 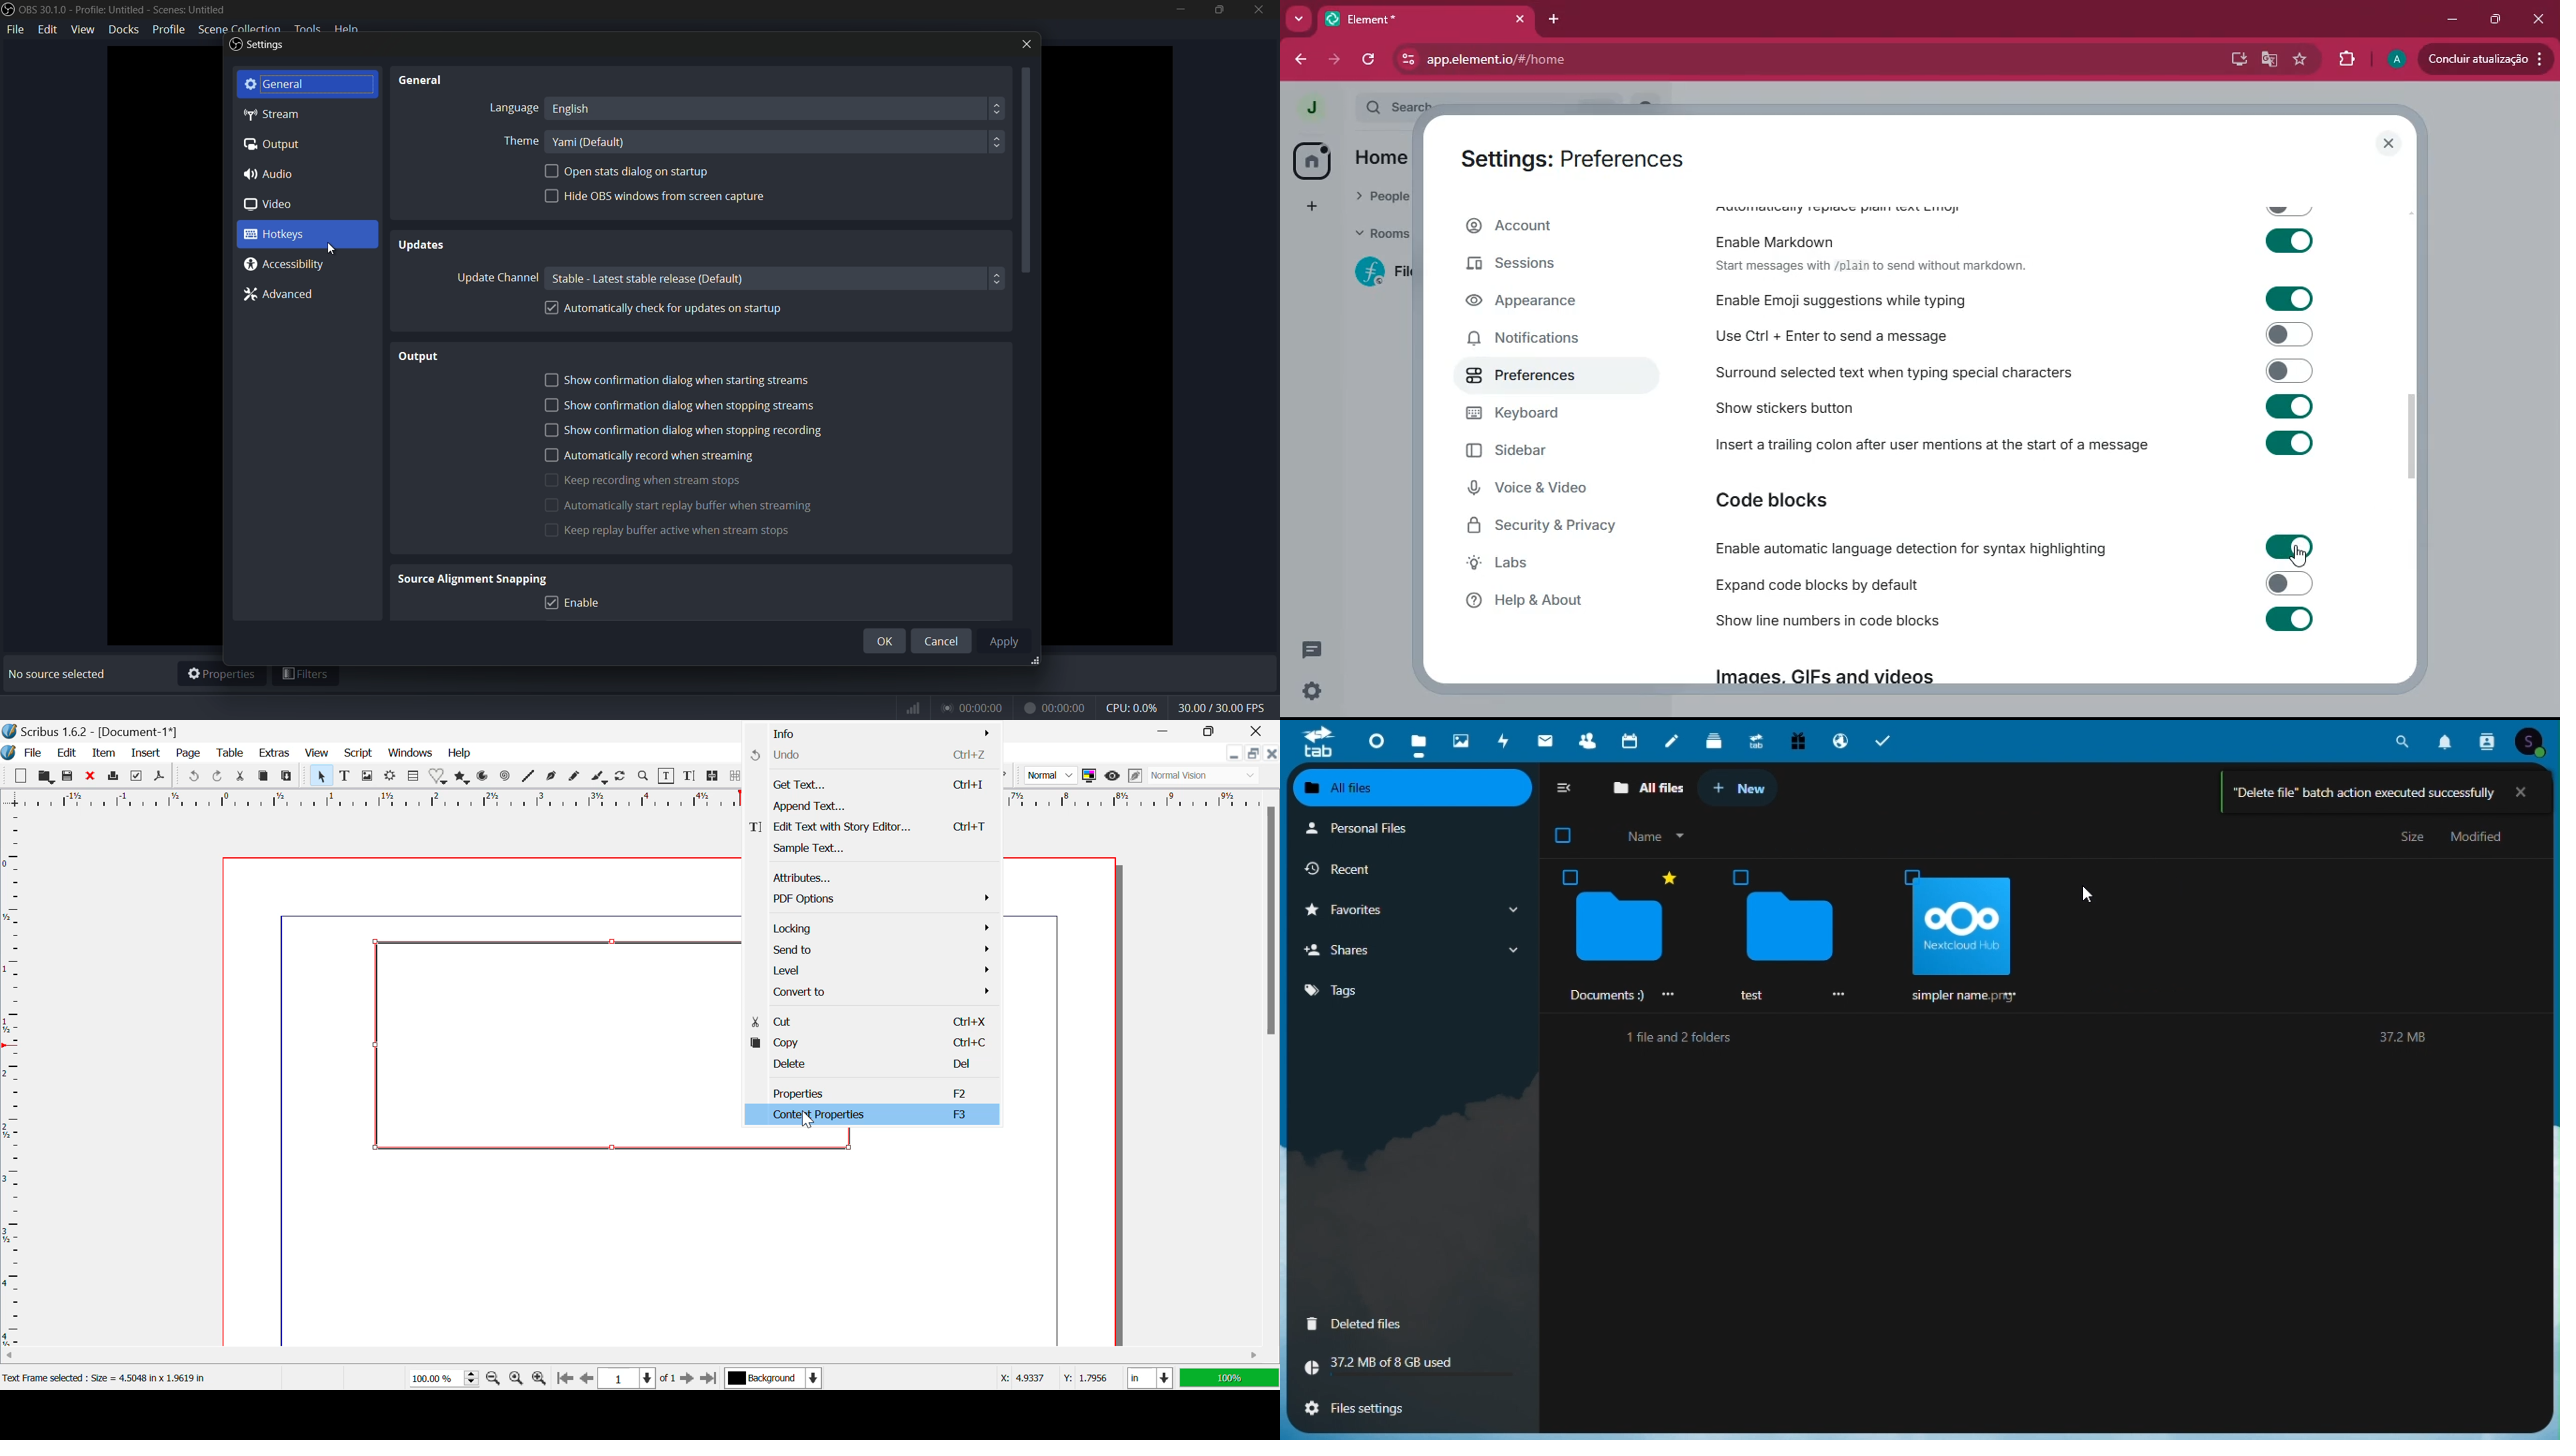 What do you see at coordinates (1548, 377) in the screenshot?
I see `preferences` at bounding box center [1548, 377].